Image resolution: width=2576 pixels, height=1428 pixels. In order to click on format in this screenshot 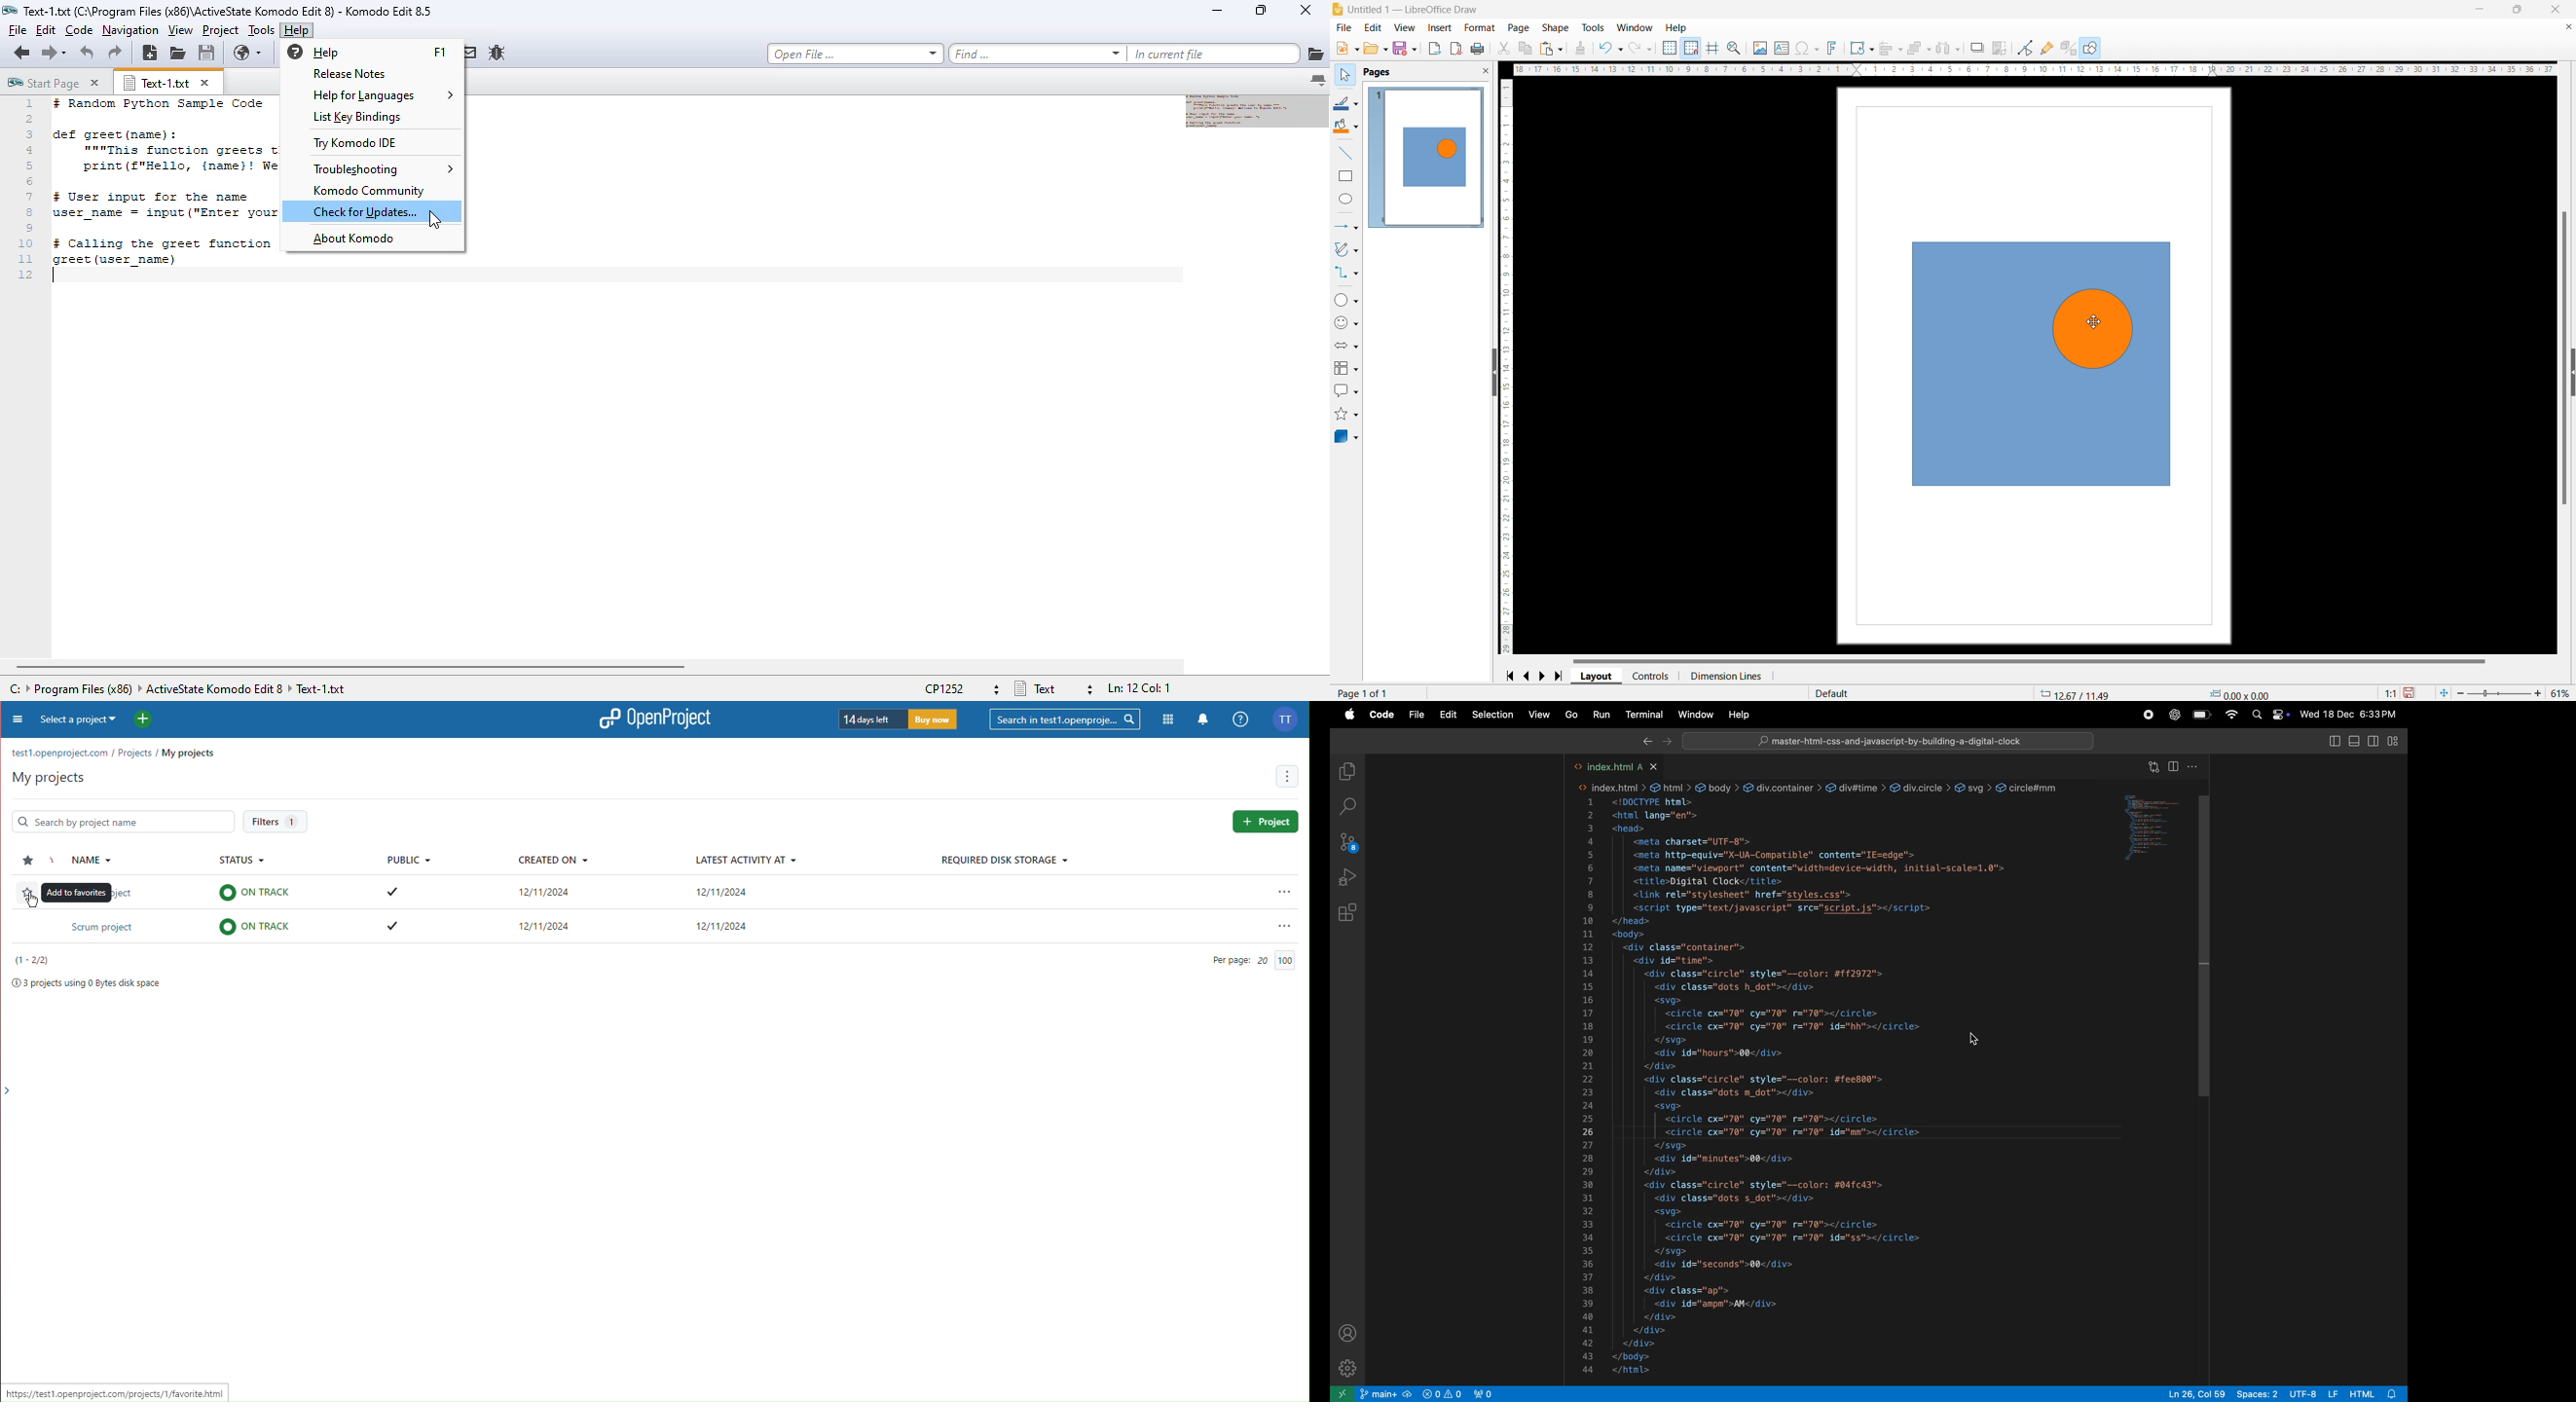, I will do `click(1480, 28)`.